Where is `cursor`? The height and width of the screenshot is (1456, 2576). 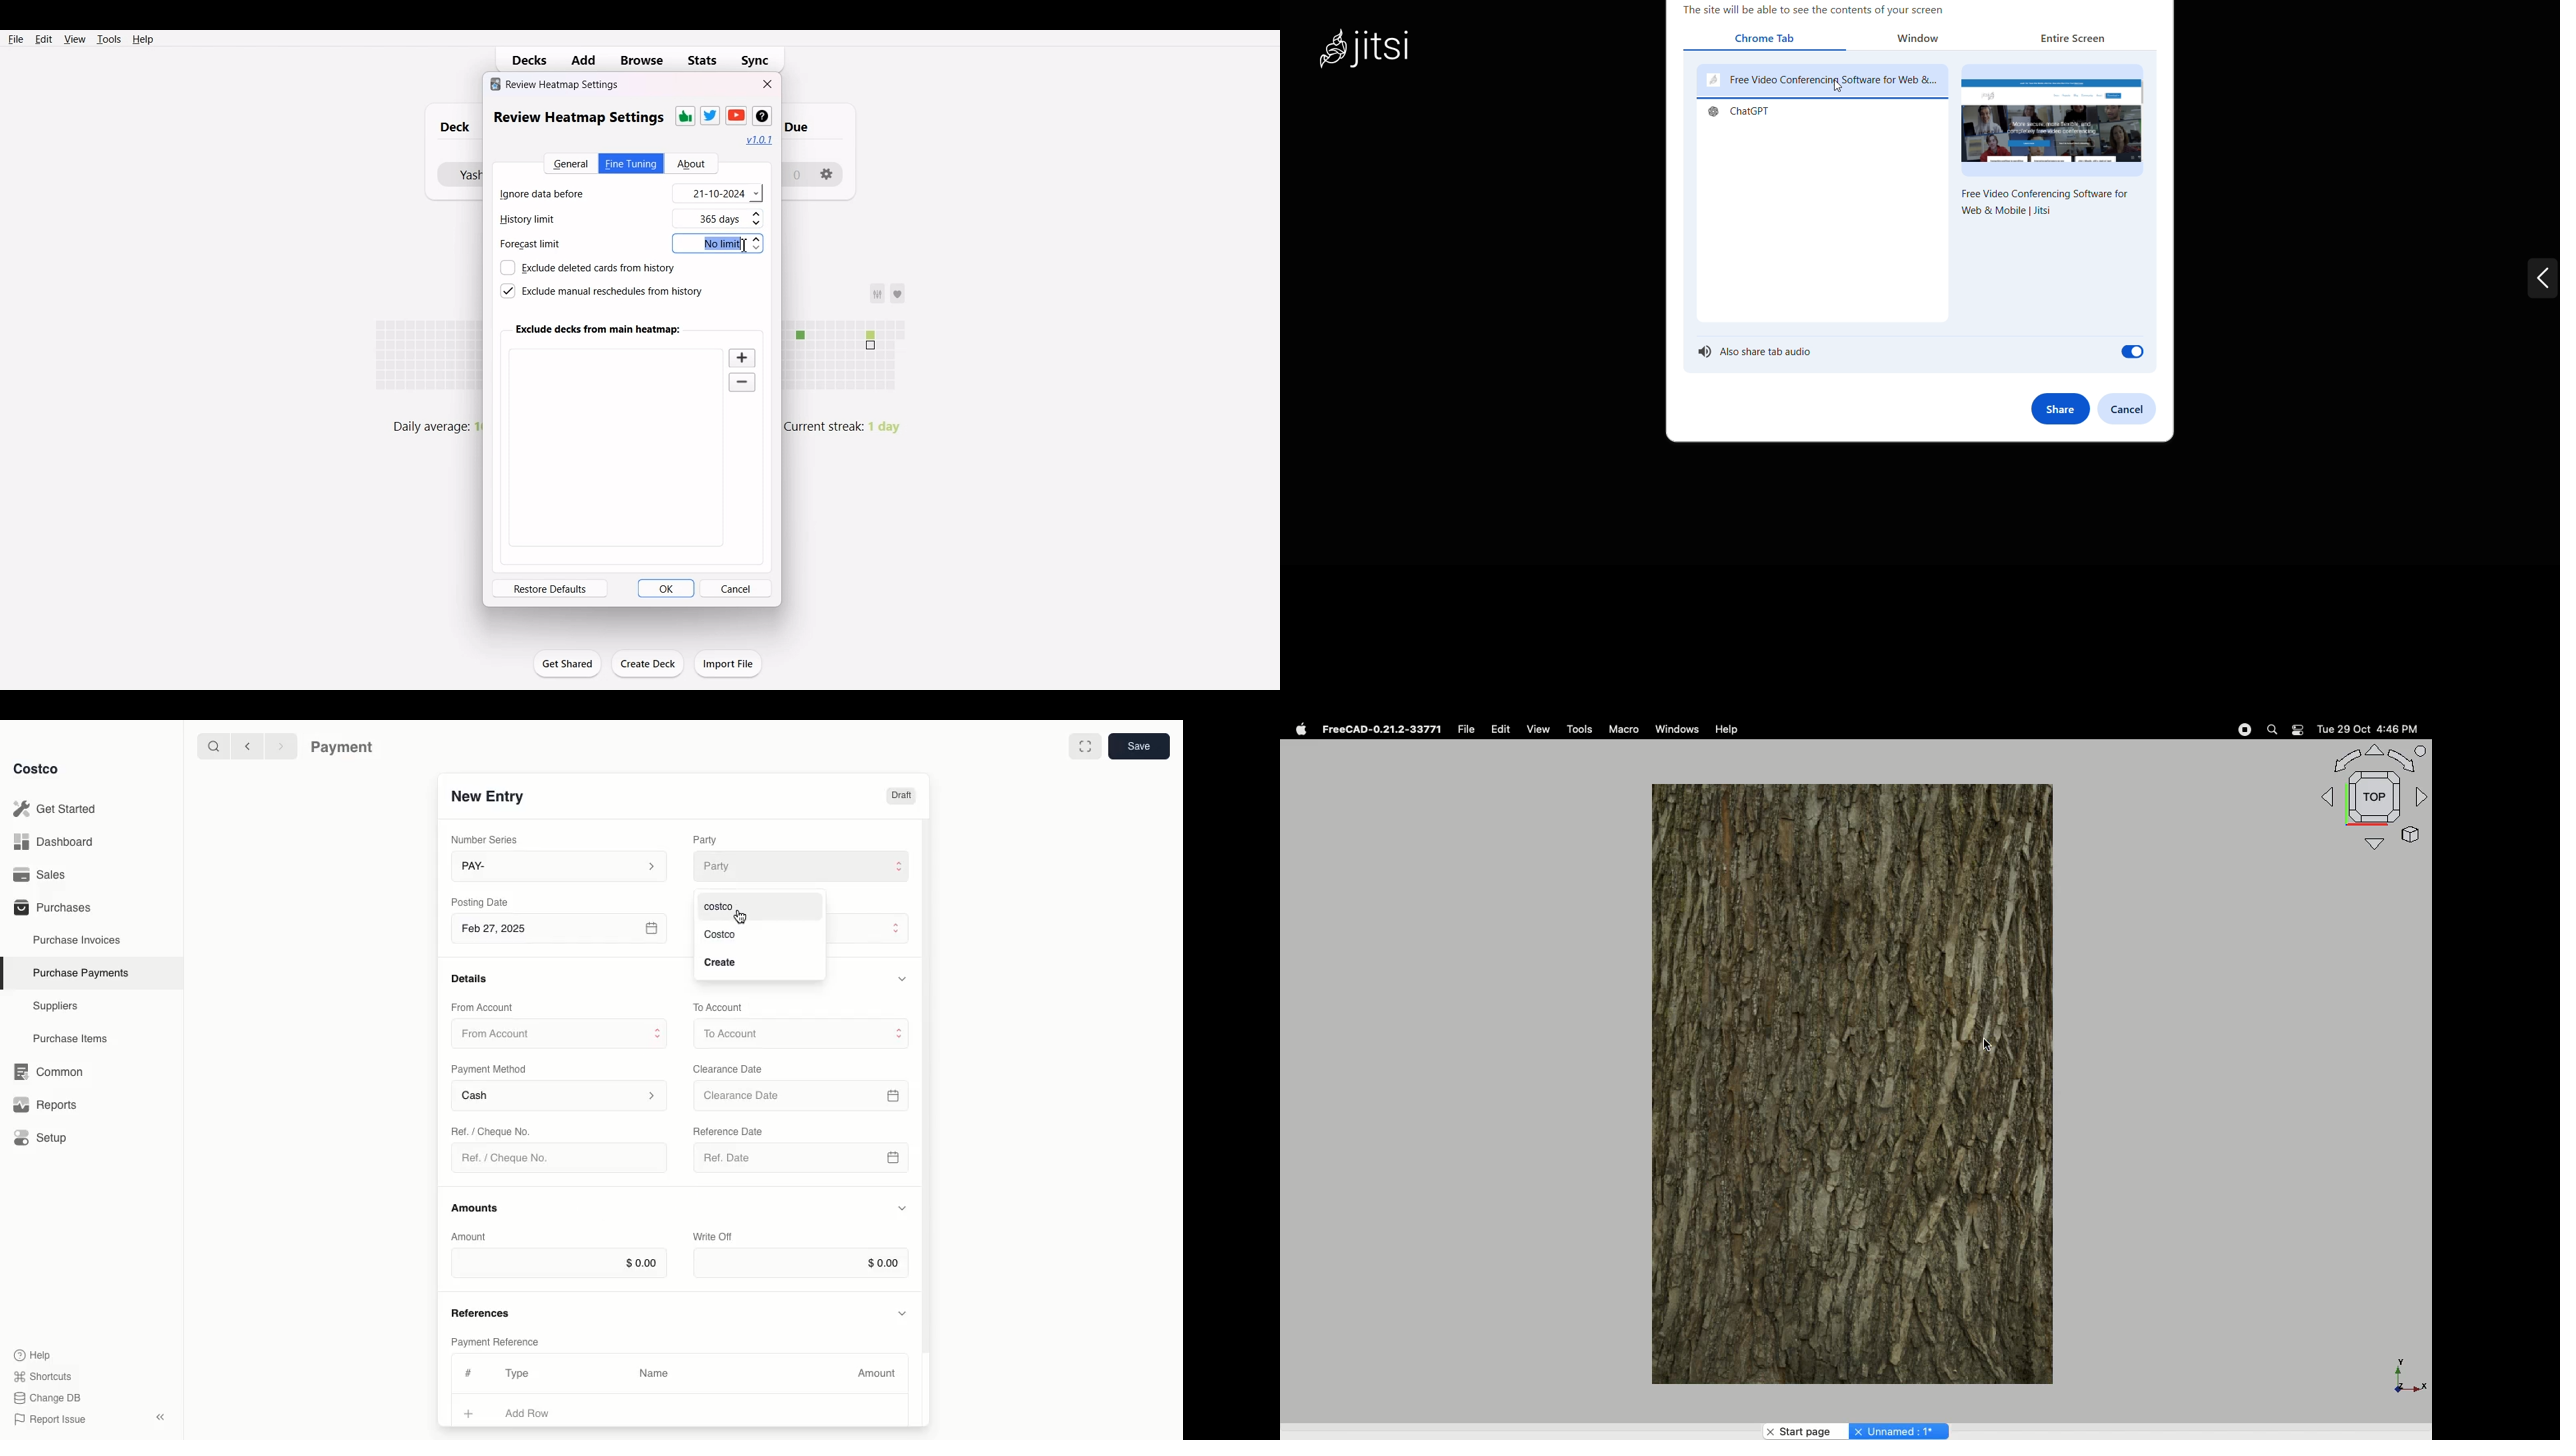
cursor is located at coordinates (741, 915).